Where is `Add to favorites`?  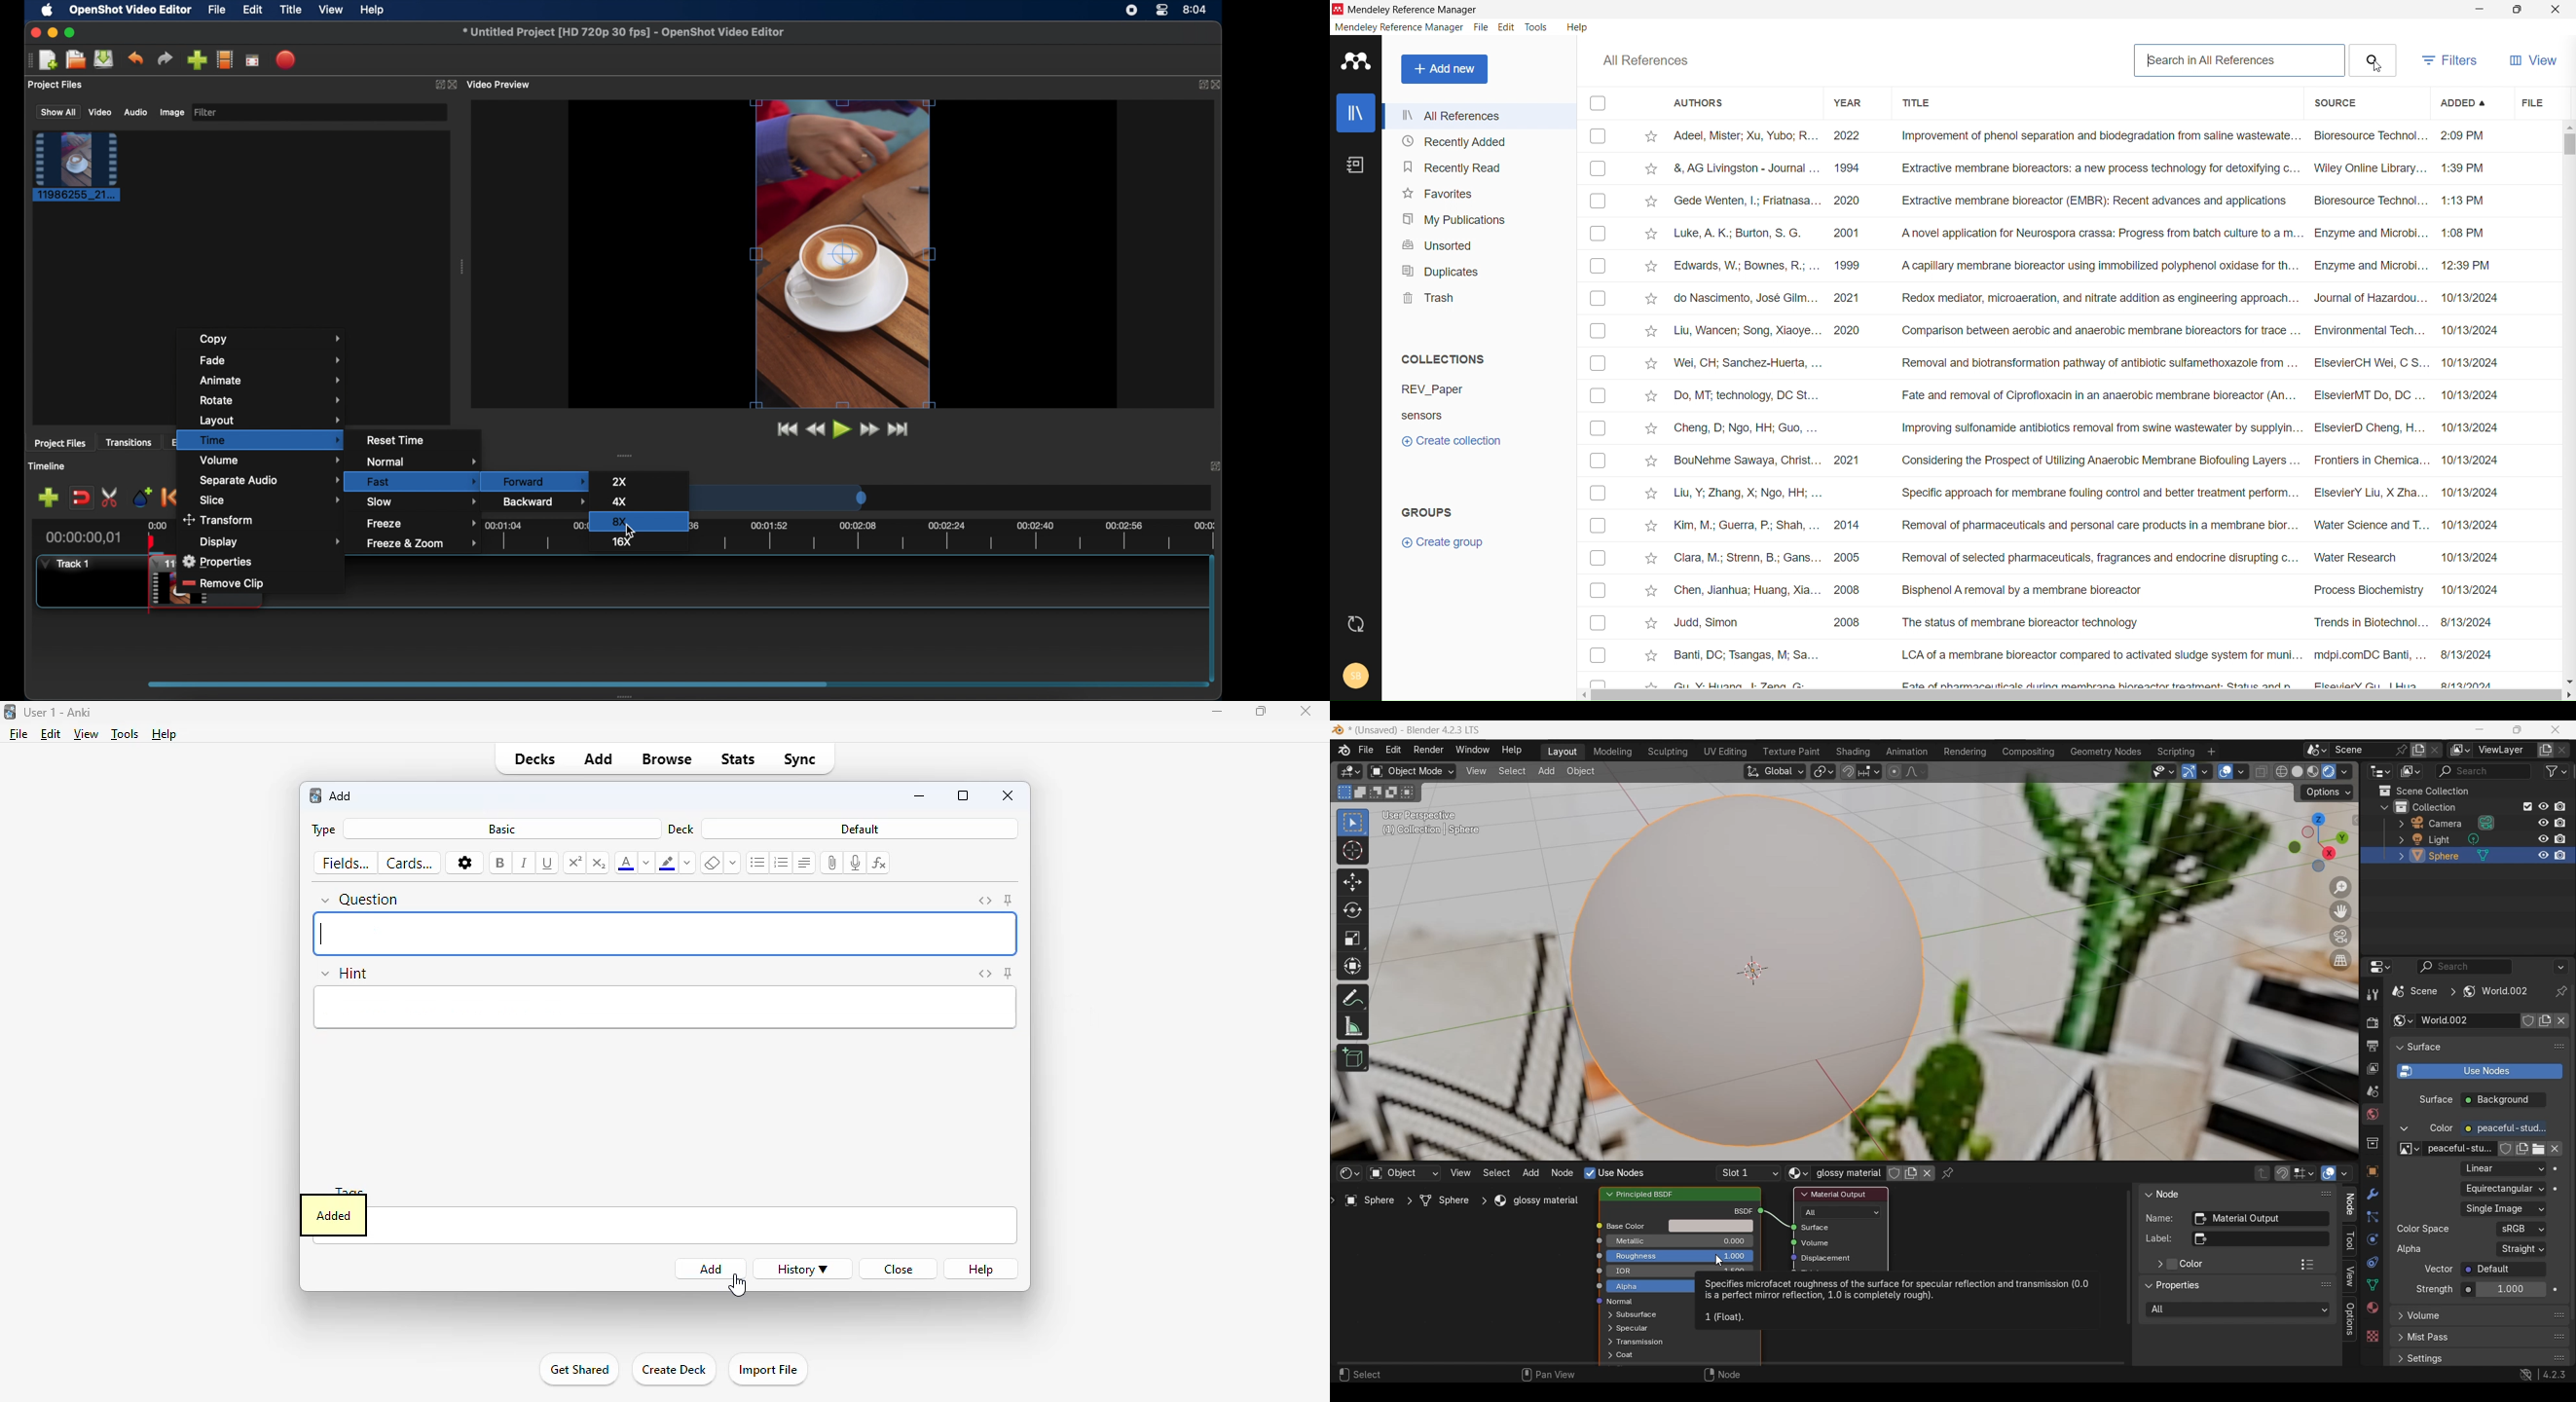
Add to favorites is located at coordinates (1650, 393).